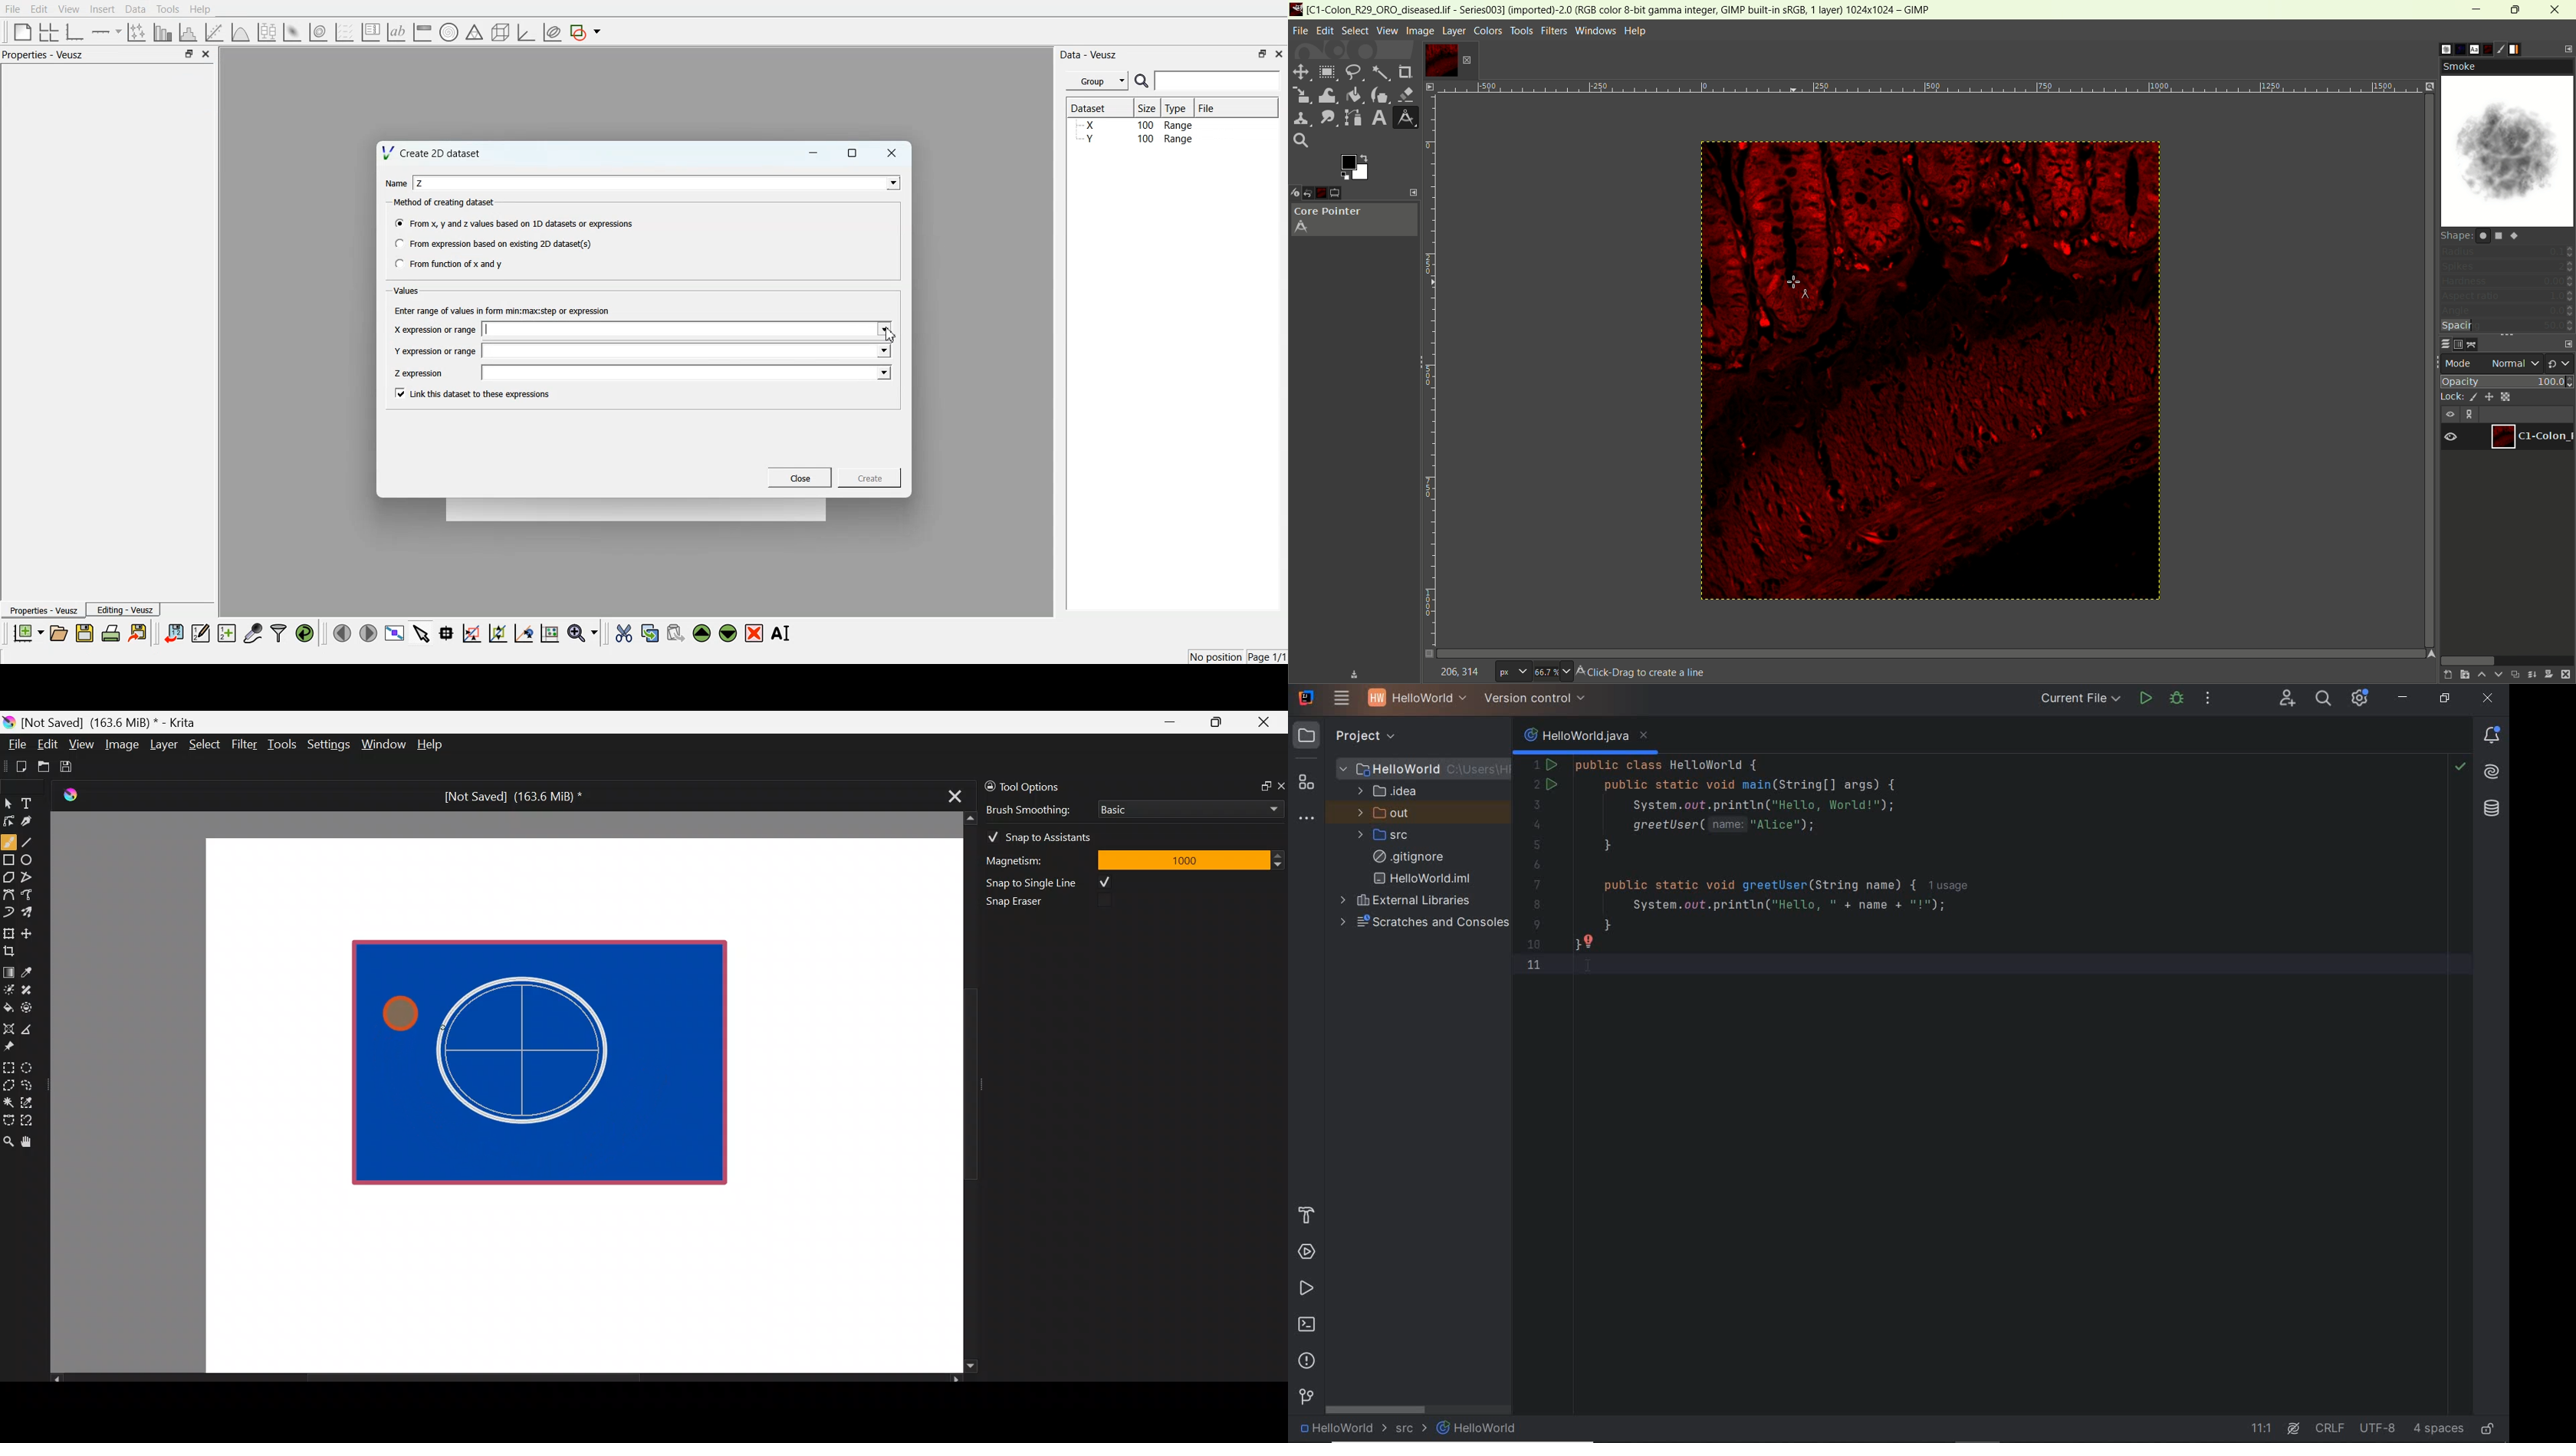 This screenshot has height=1456, width=2576. I want to click on Snap to single line, so click(1054, 883).